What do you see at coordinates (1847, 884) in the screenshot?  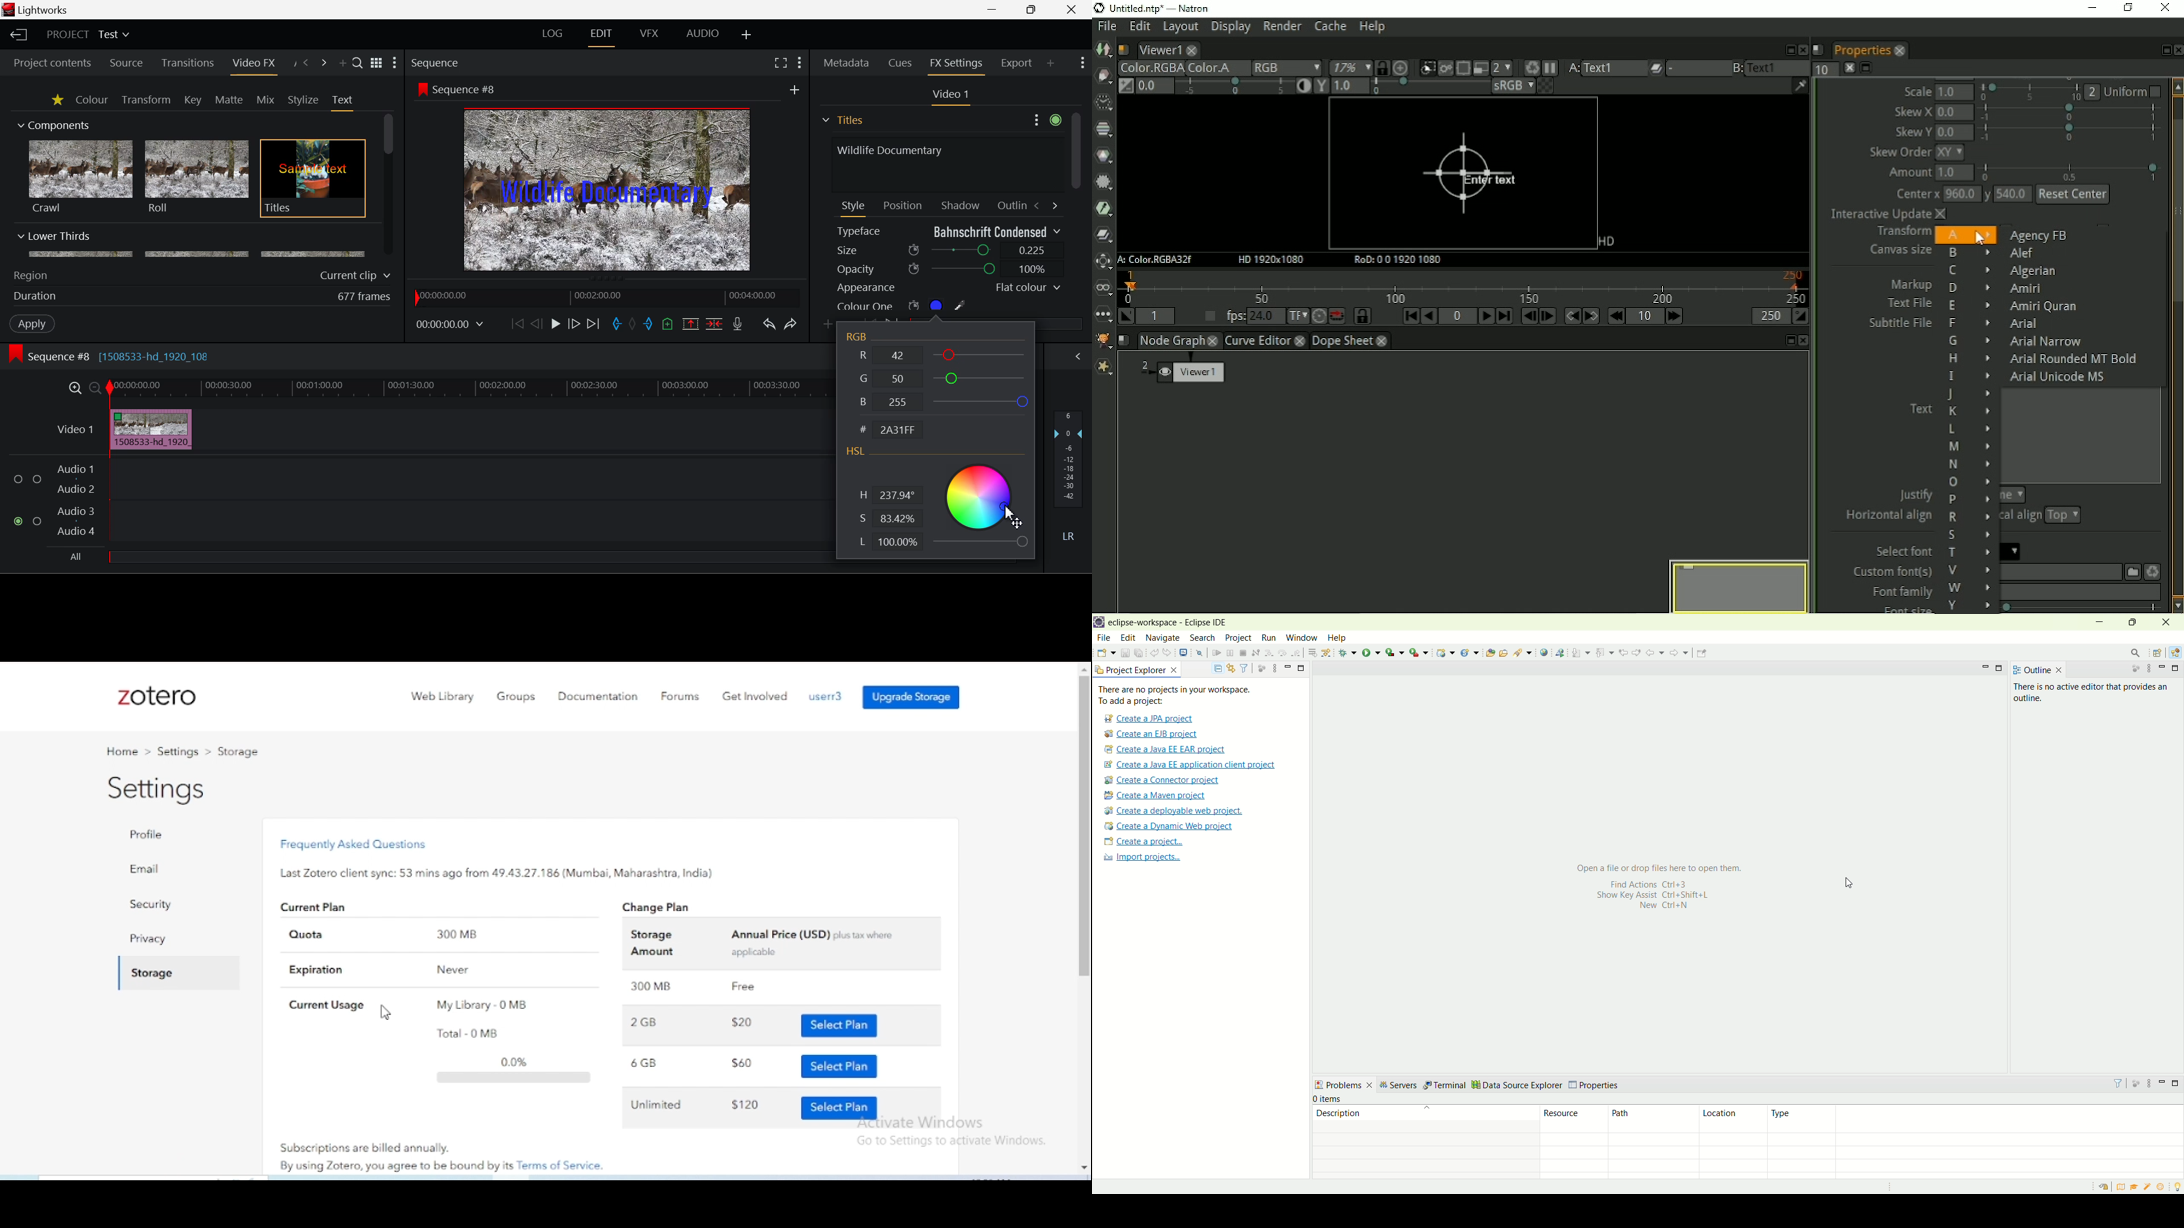 I see `cursor` at bounding box center [1847, 884].